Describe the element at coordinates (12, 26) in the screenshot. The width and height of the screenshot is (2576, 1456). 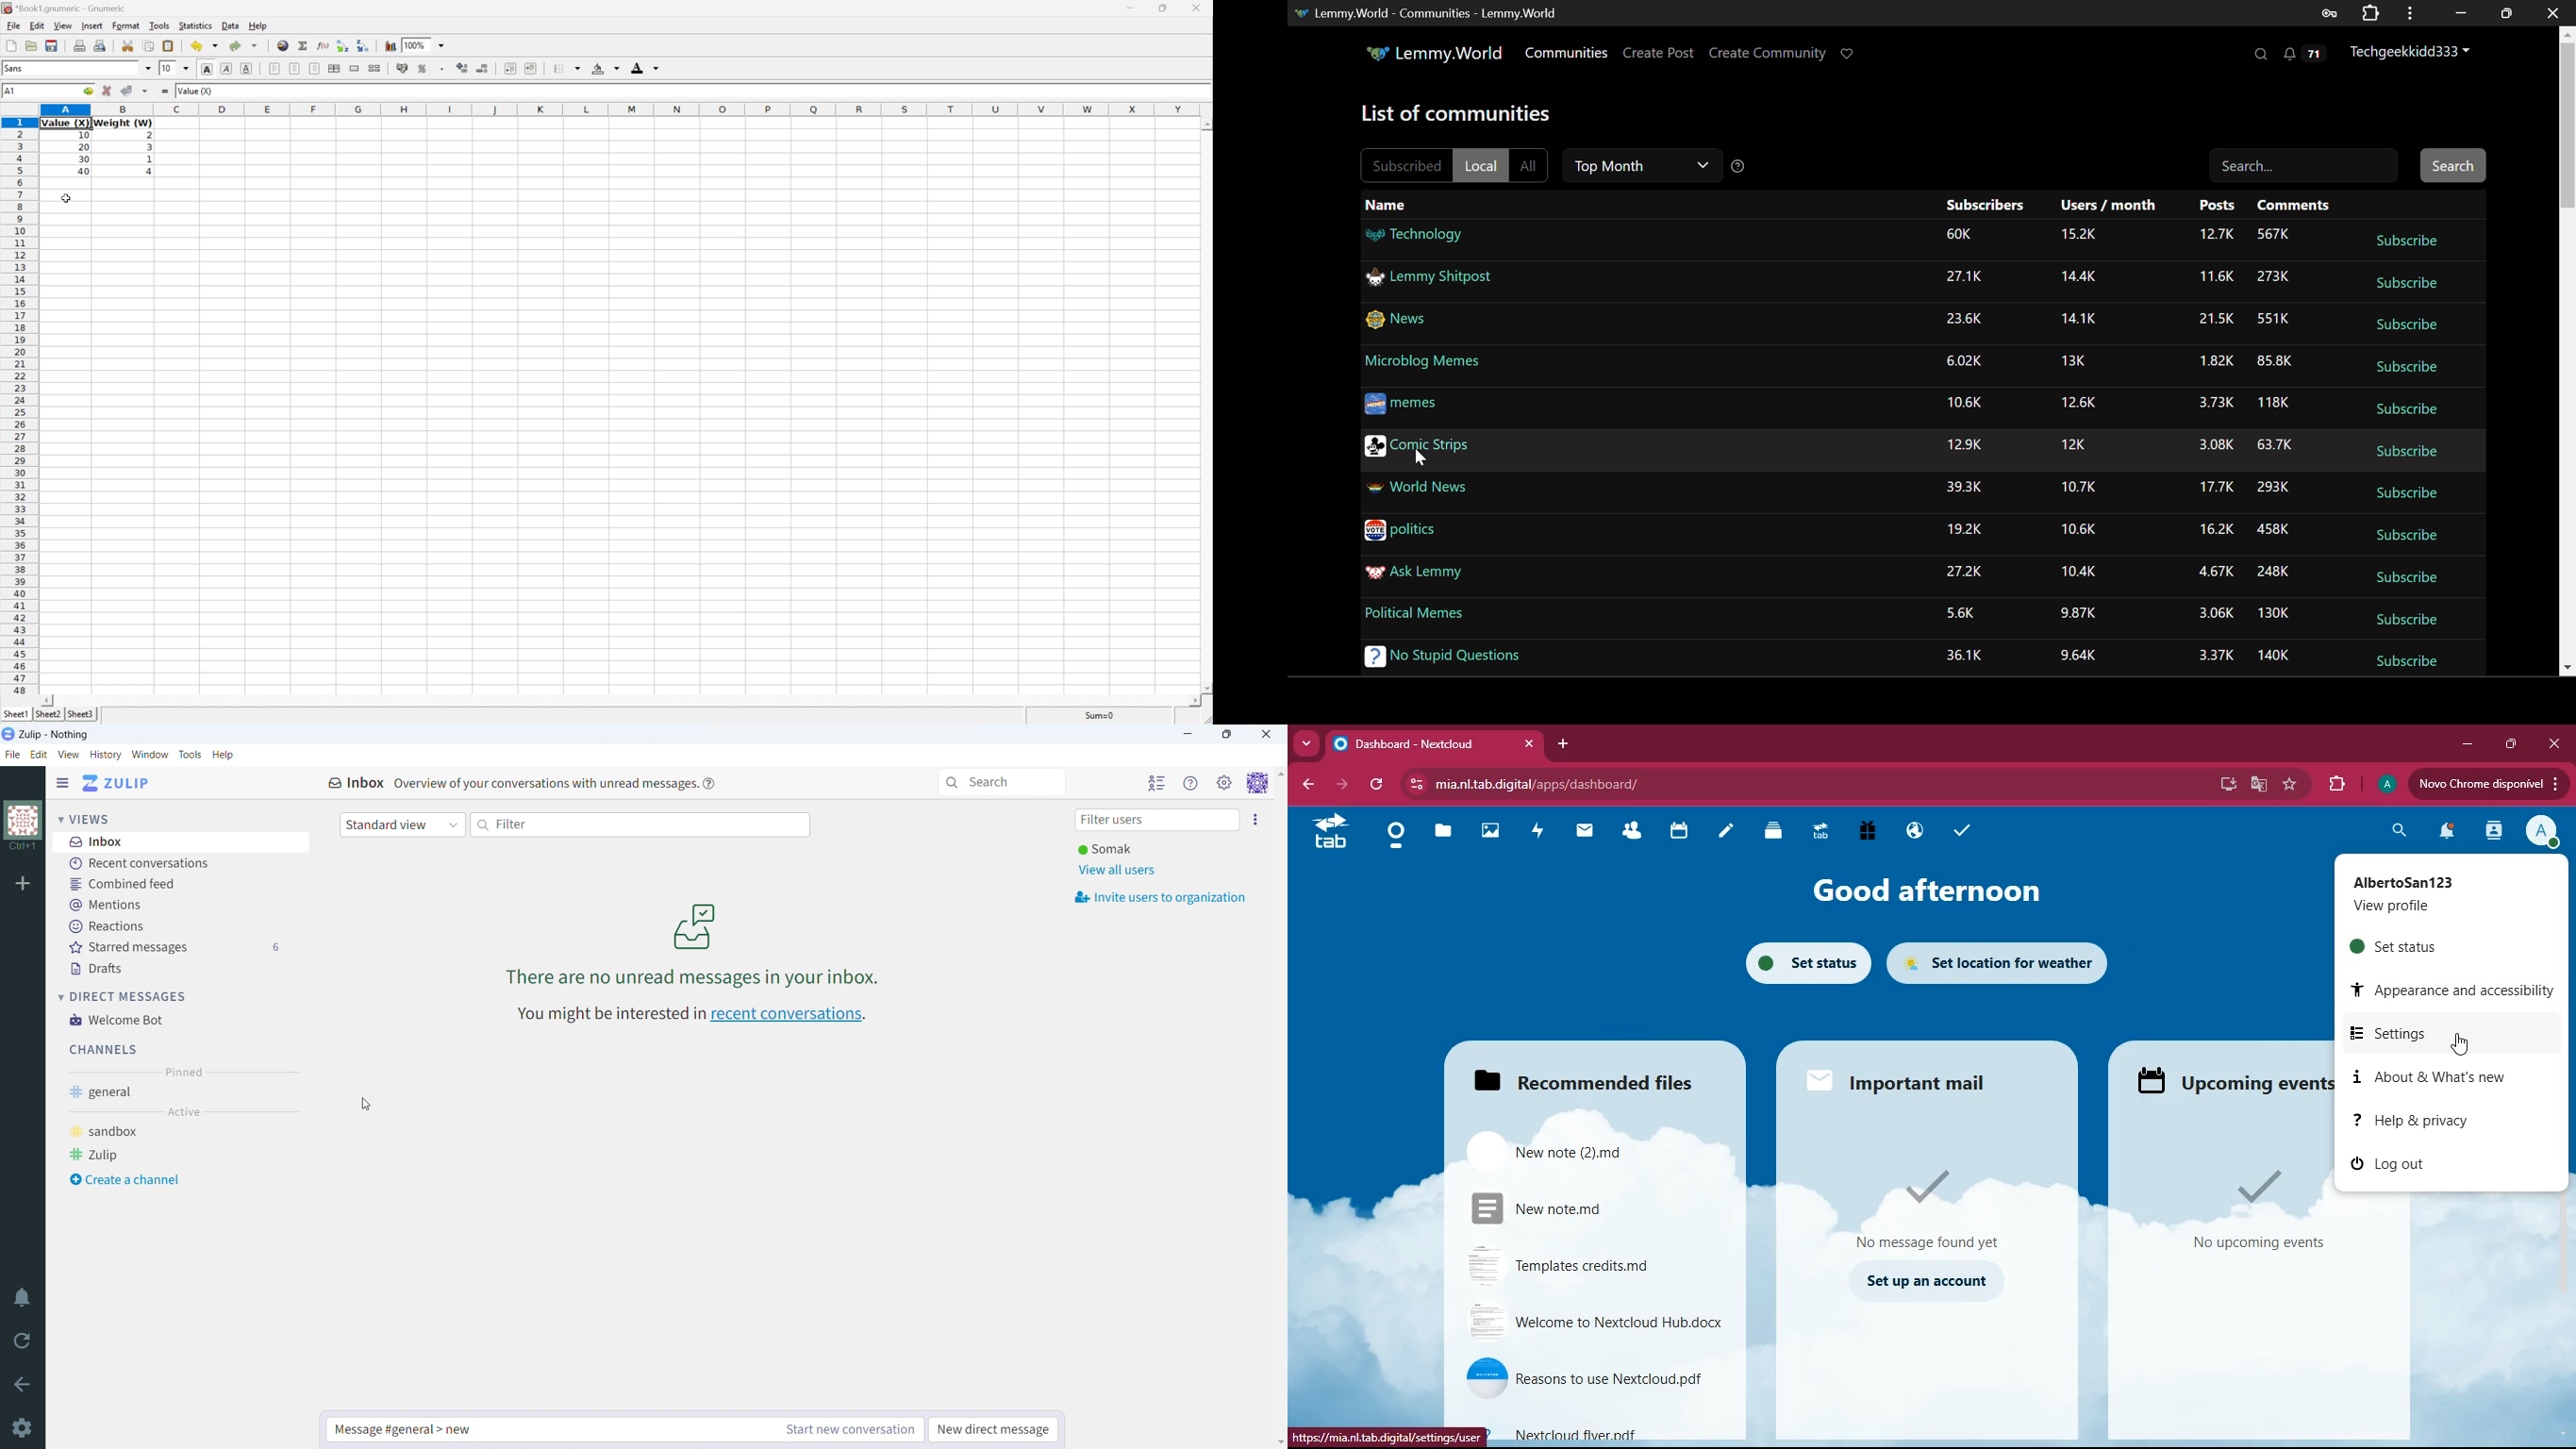
I see `File` at that location.